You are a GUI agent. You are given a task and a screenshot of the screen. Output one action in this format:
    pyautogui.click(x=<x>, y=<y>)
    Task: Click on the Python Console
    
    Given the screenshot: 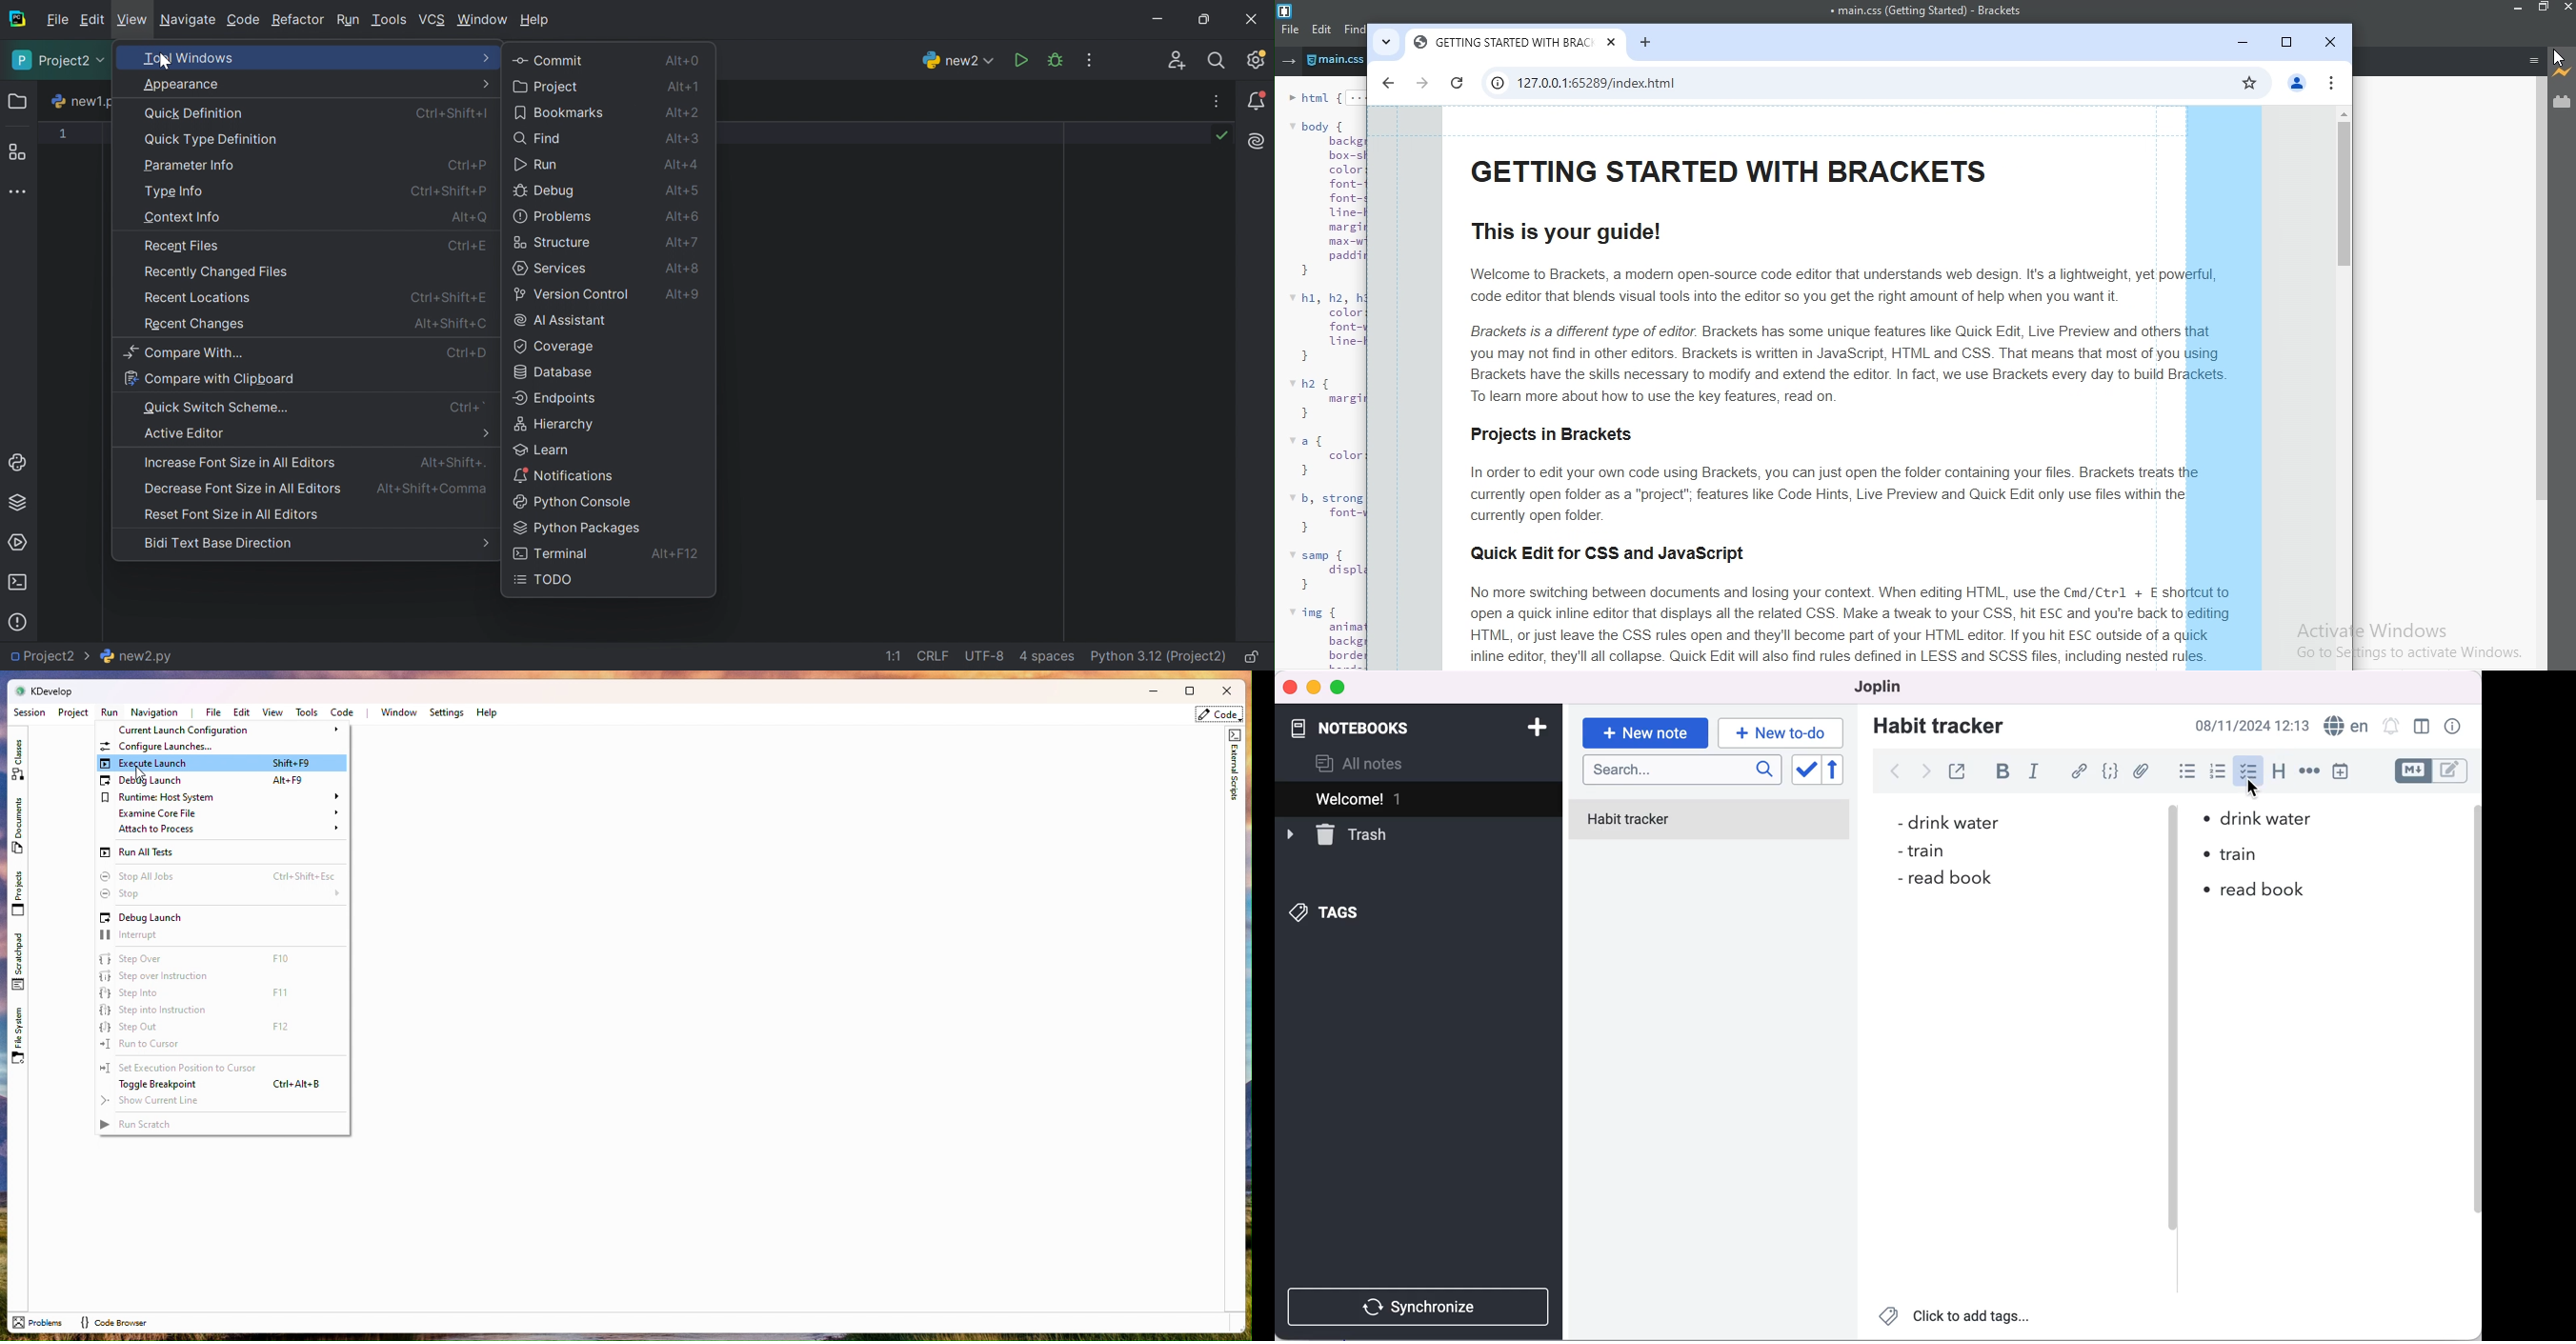 What is the action you would take?
    pyautogui.click(x=19, y=464)
    